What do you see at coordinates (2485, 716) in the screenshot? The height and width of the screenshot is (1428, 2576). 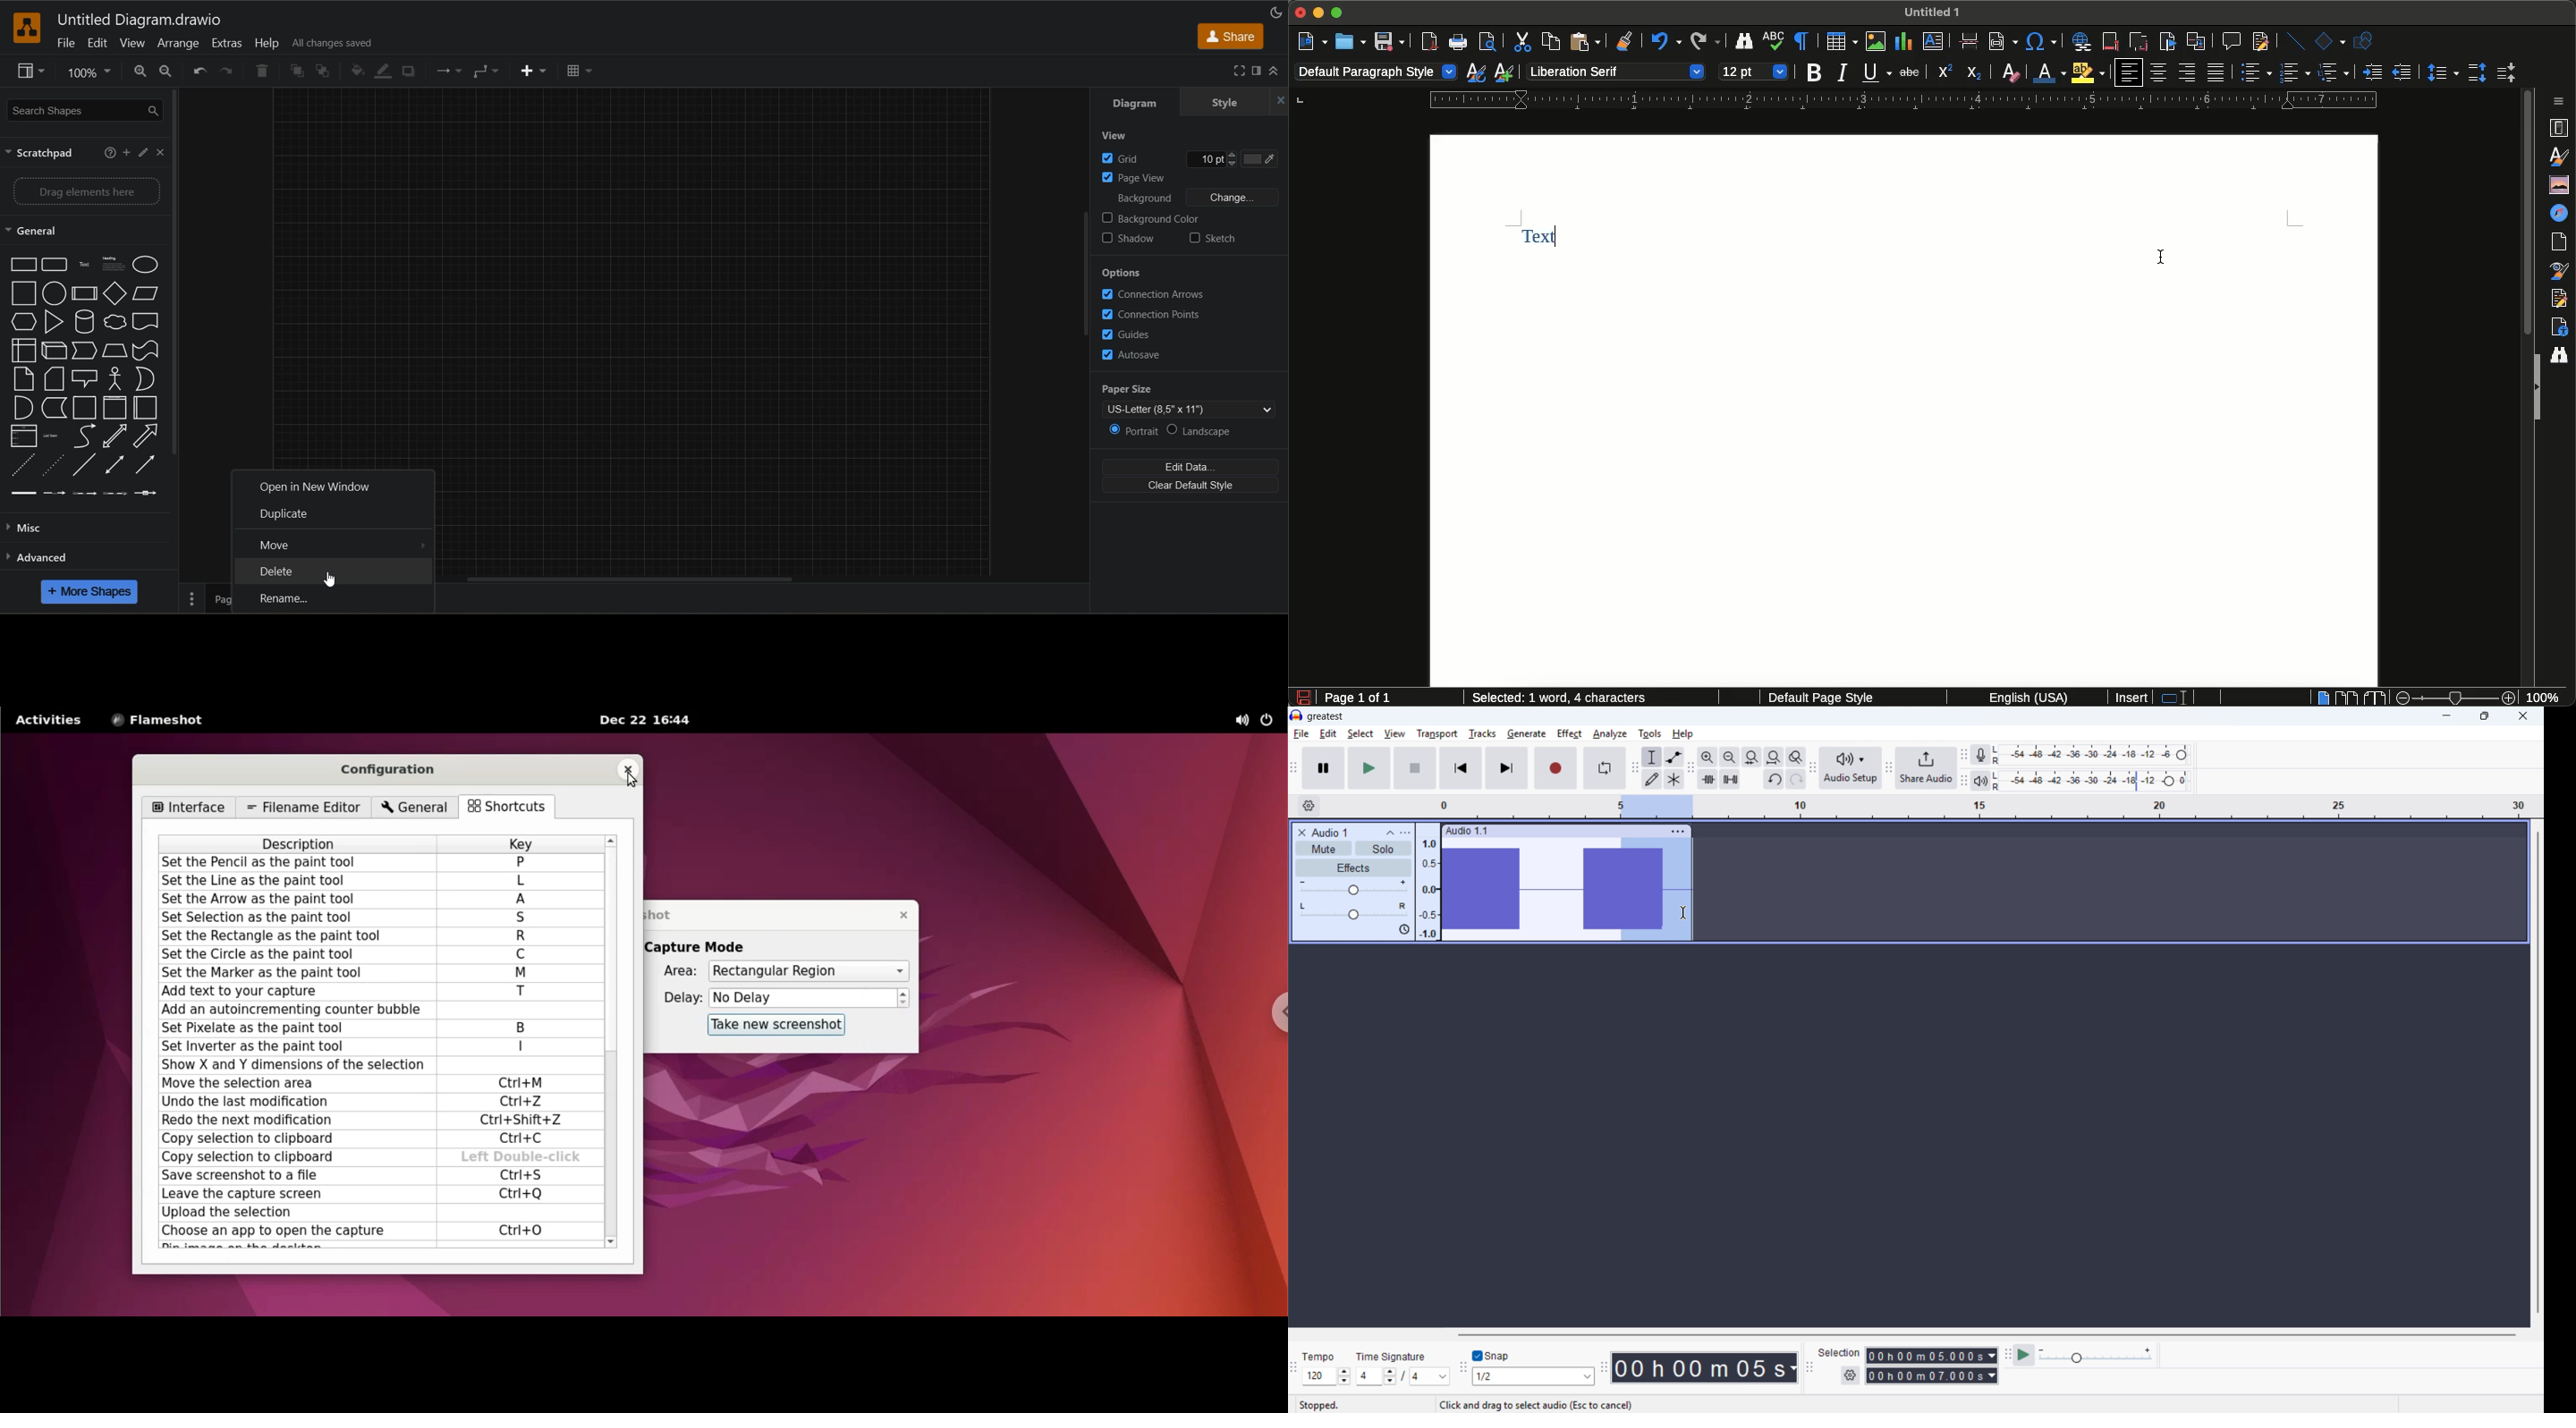 I see `Maximize ` at bounding box center [2485, 716].